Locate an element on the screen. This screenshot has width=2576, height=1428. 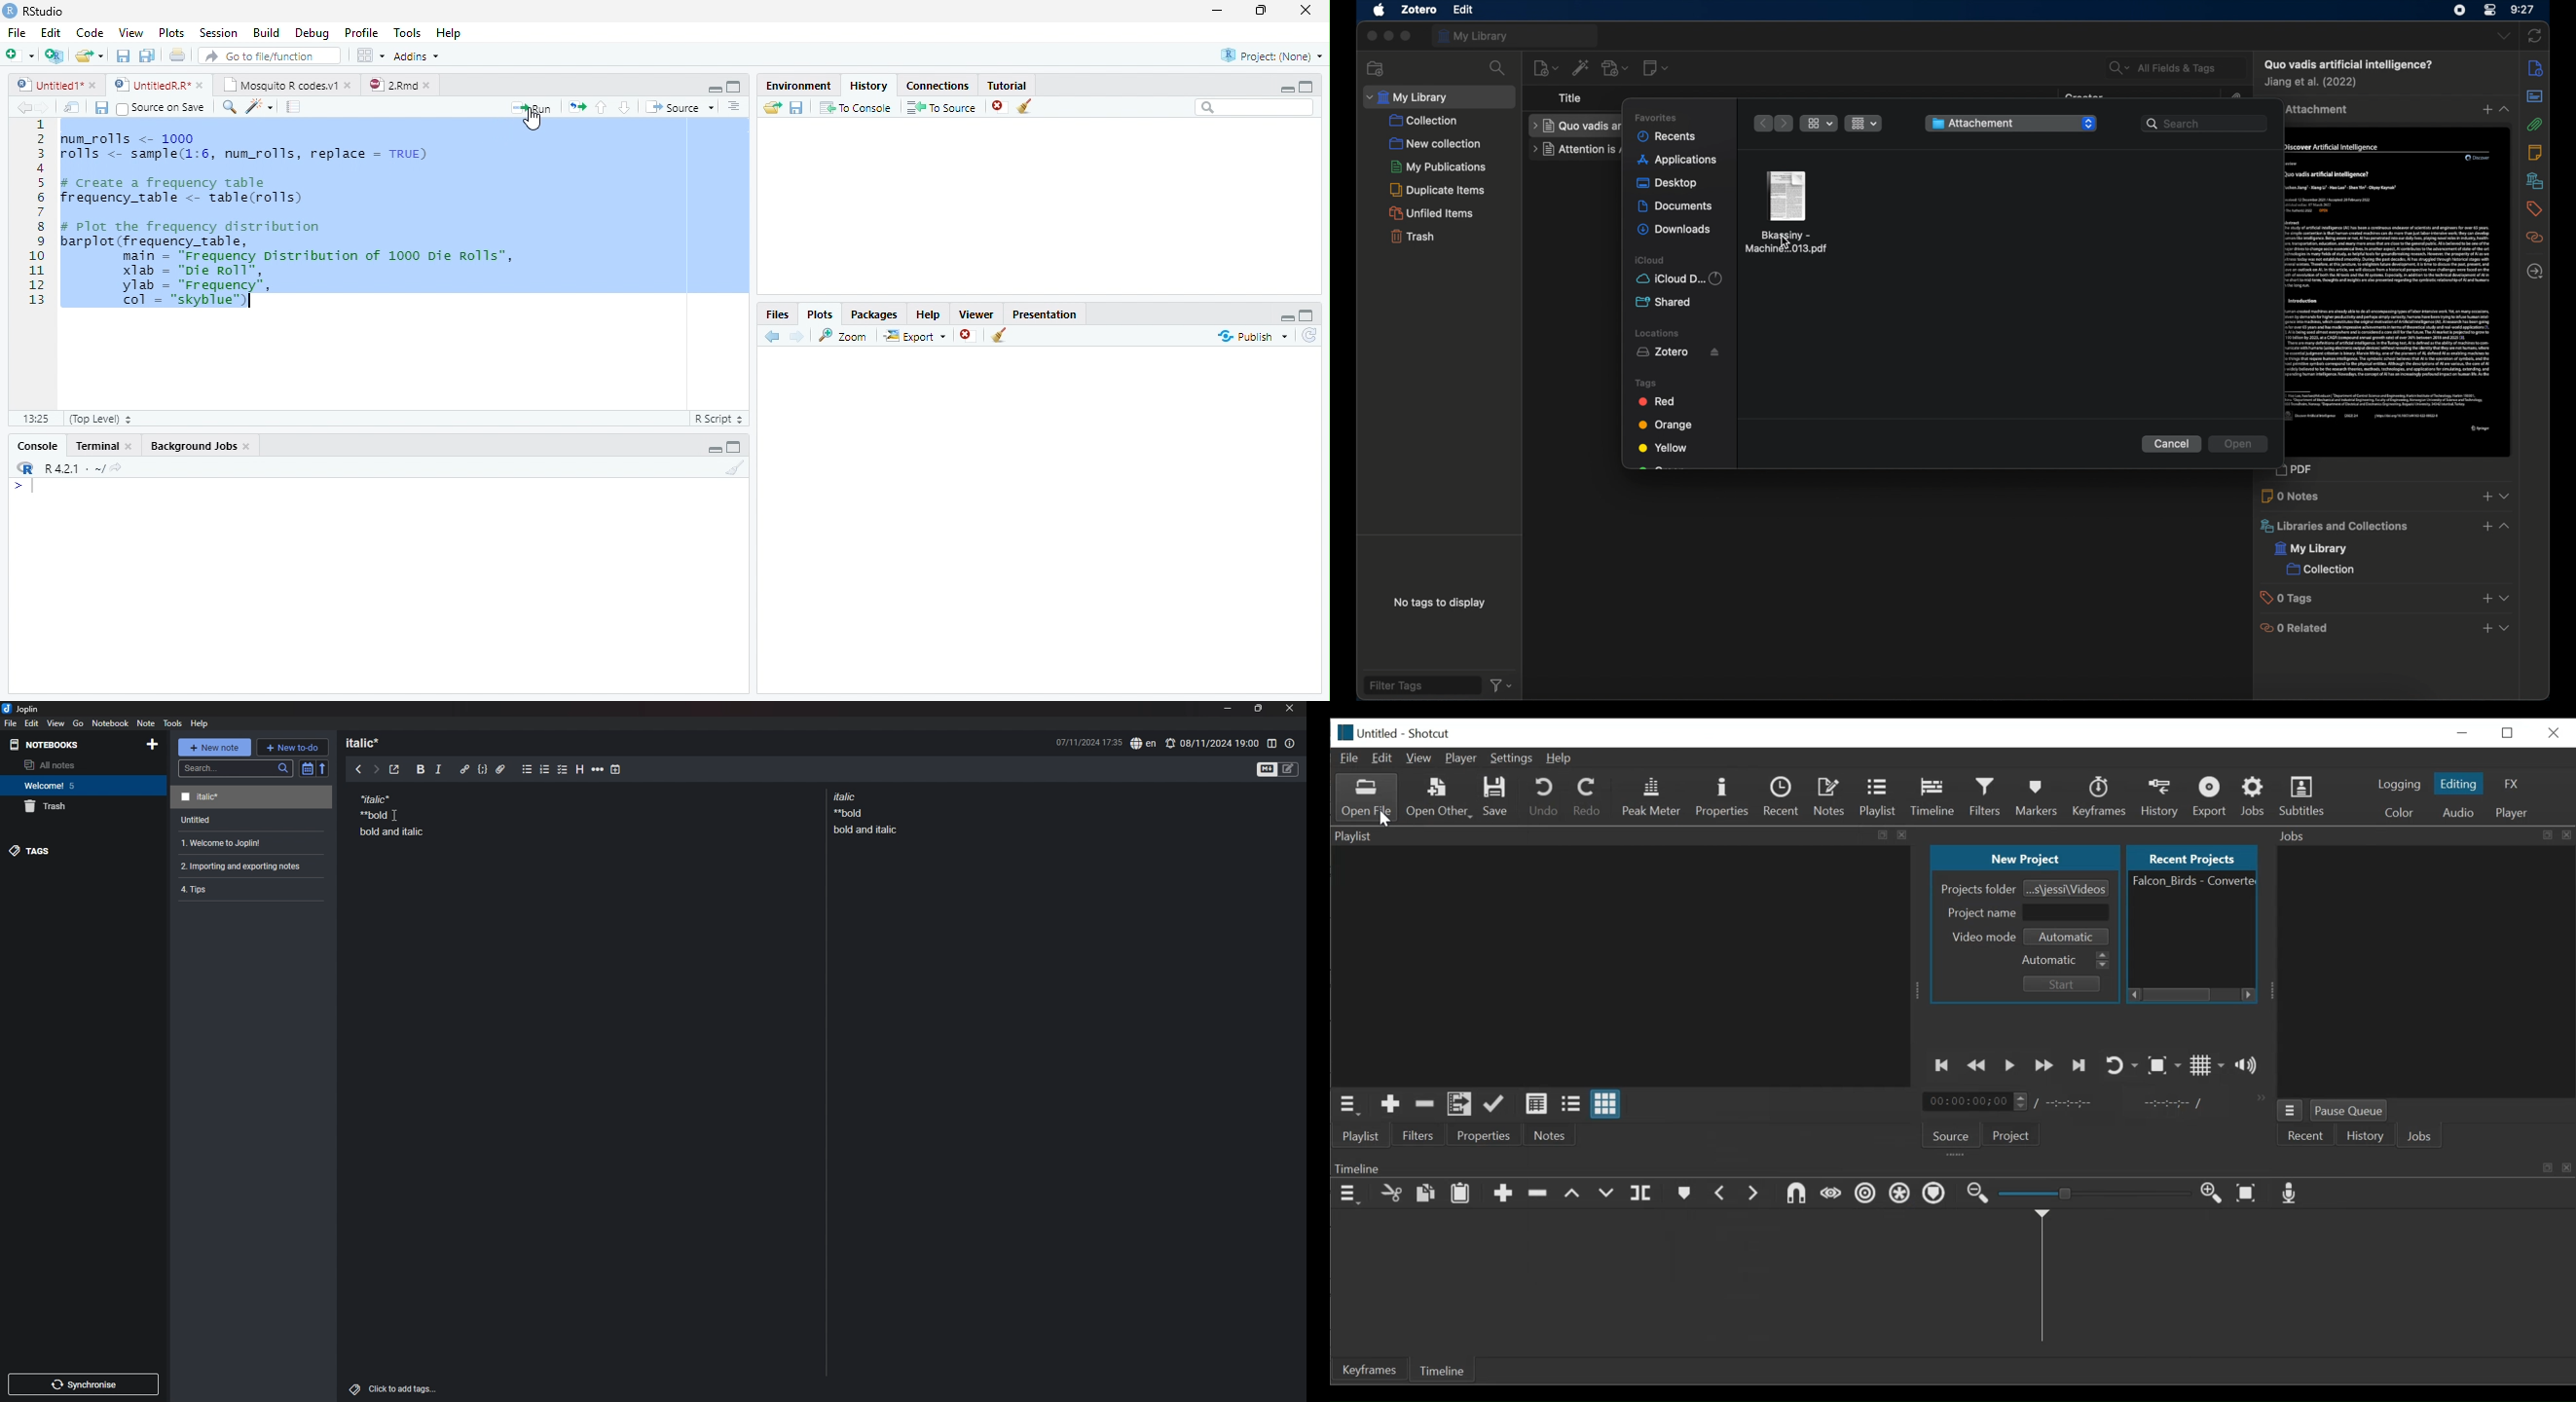
Timeline is located at coordinates (1932, 797).